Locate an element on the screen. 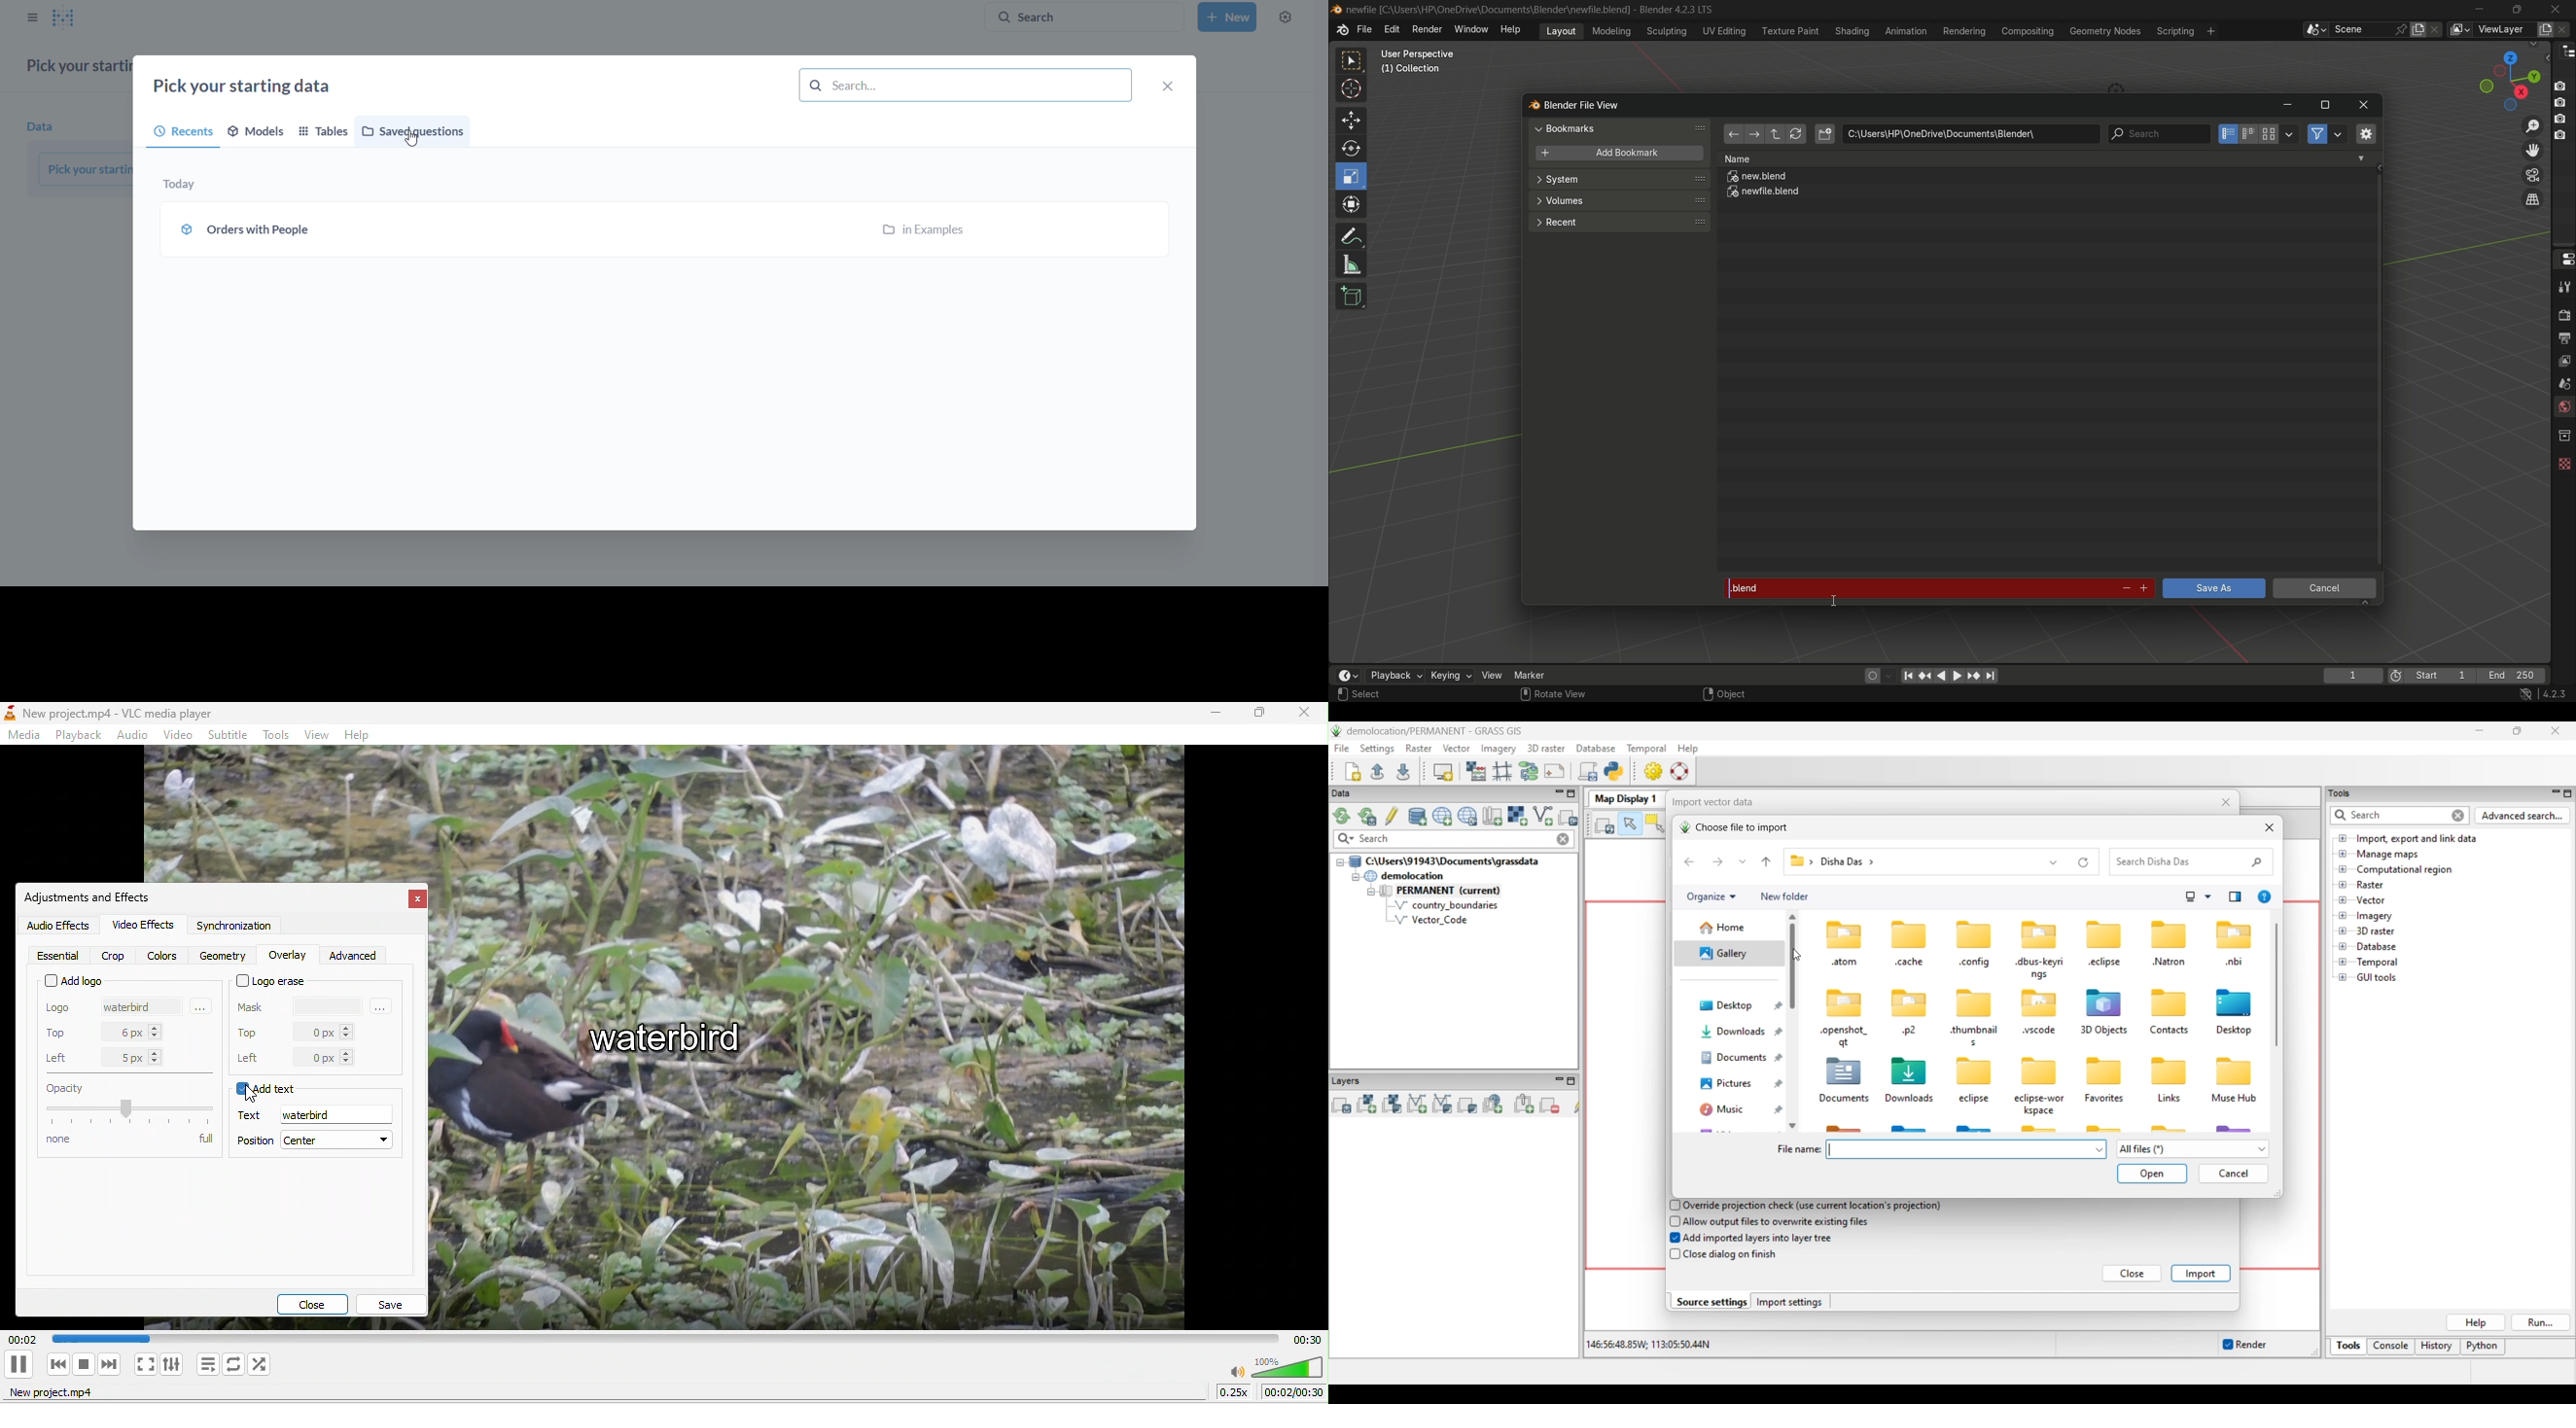 The width and height of the screenshot is (2576, 1428). close window is located at coordinates (2365, 105).